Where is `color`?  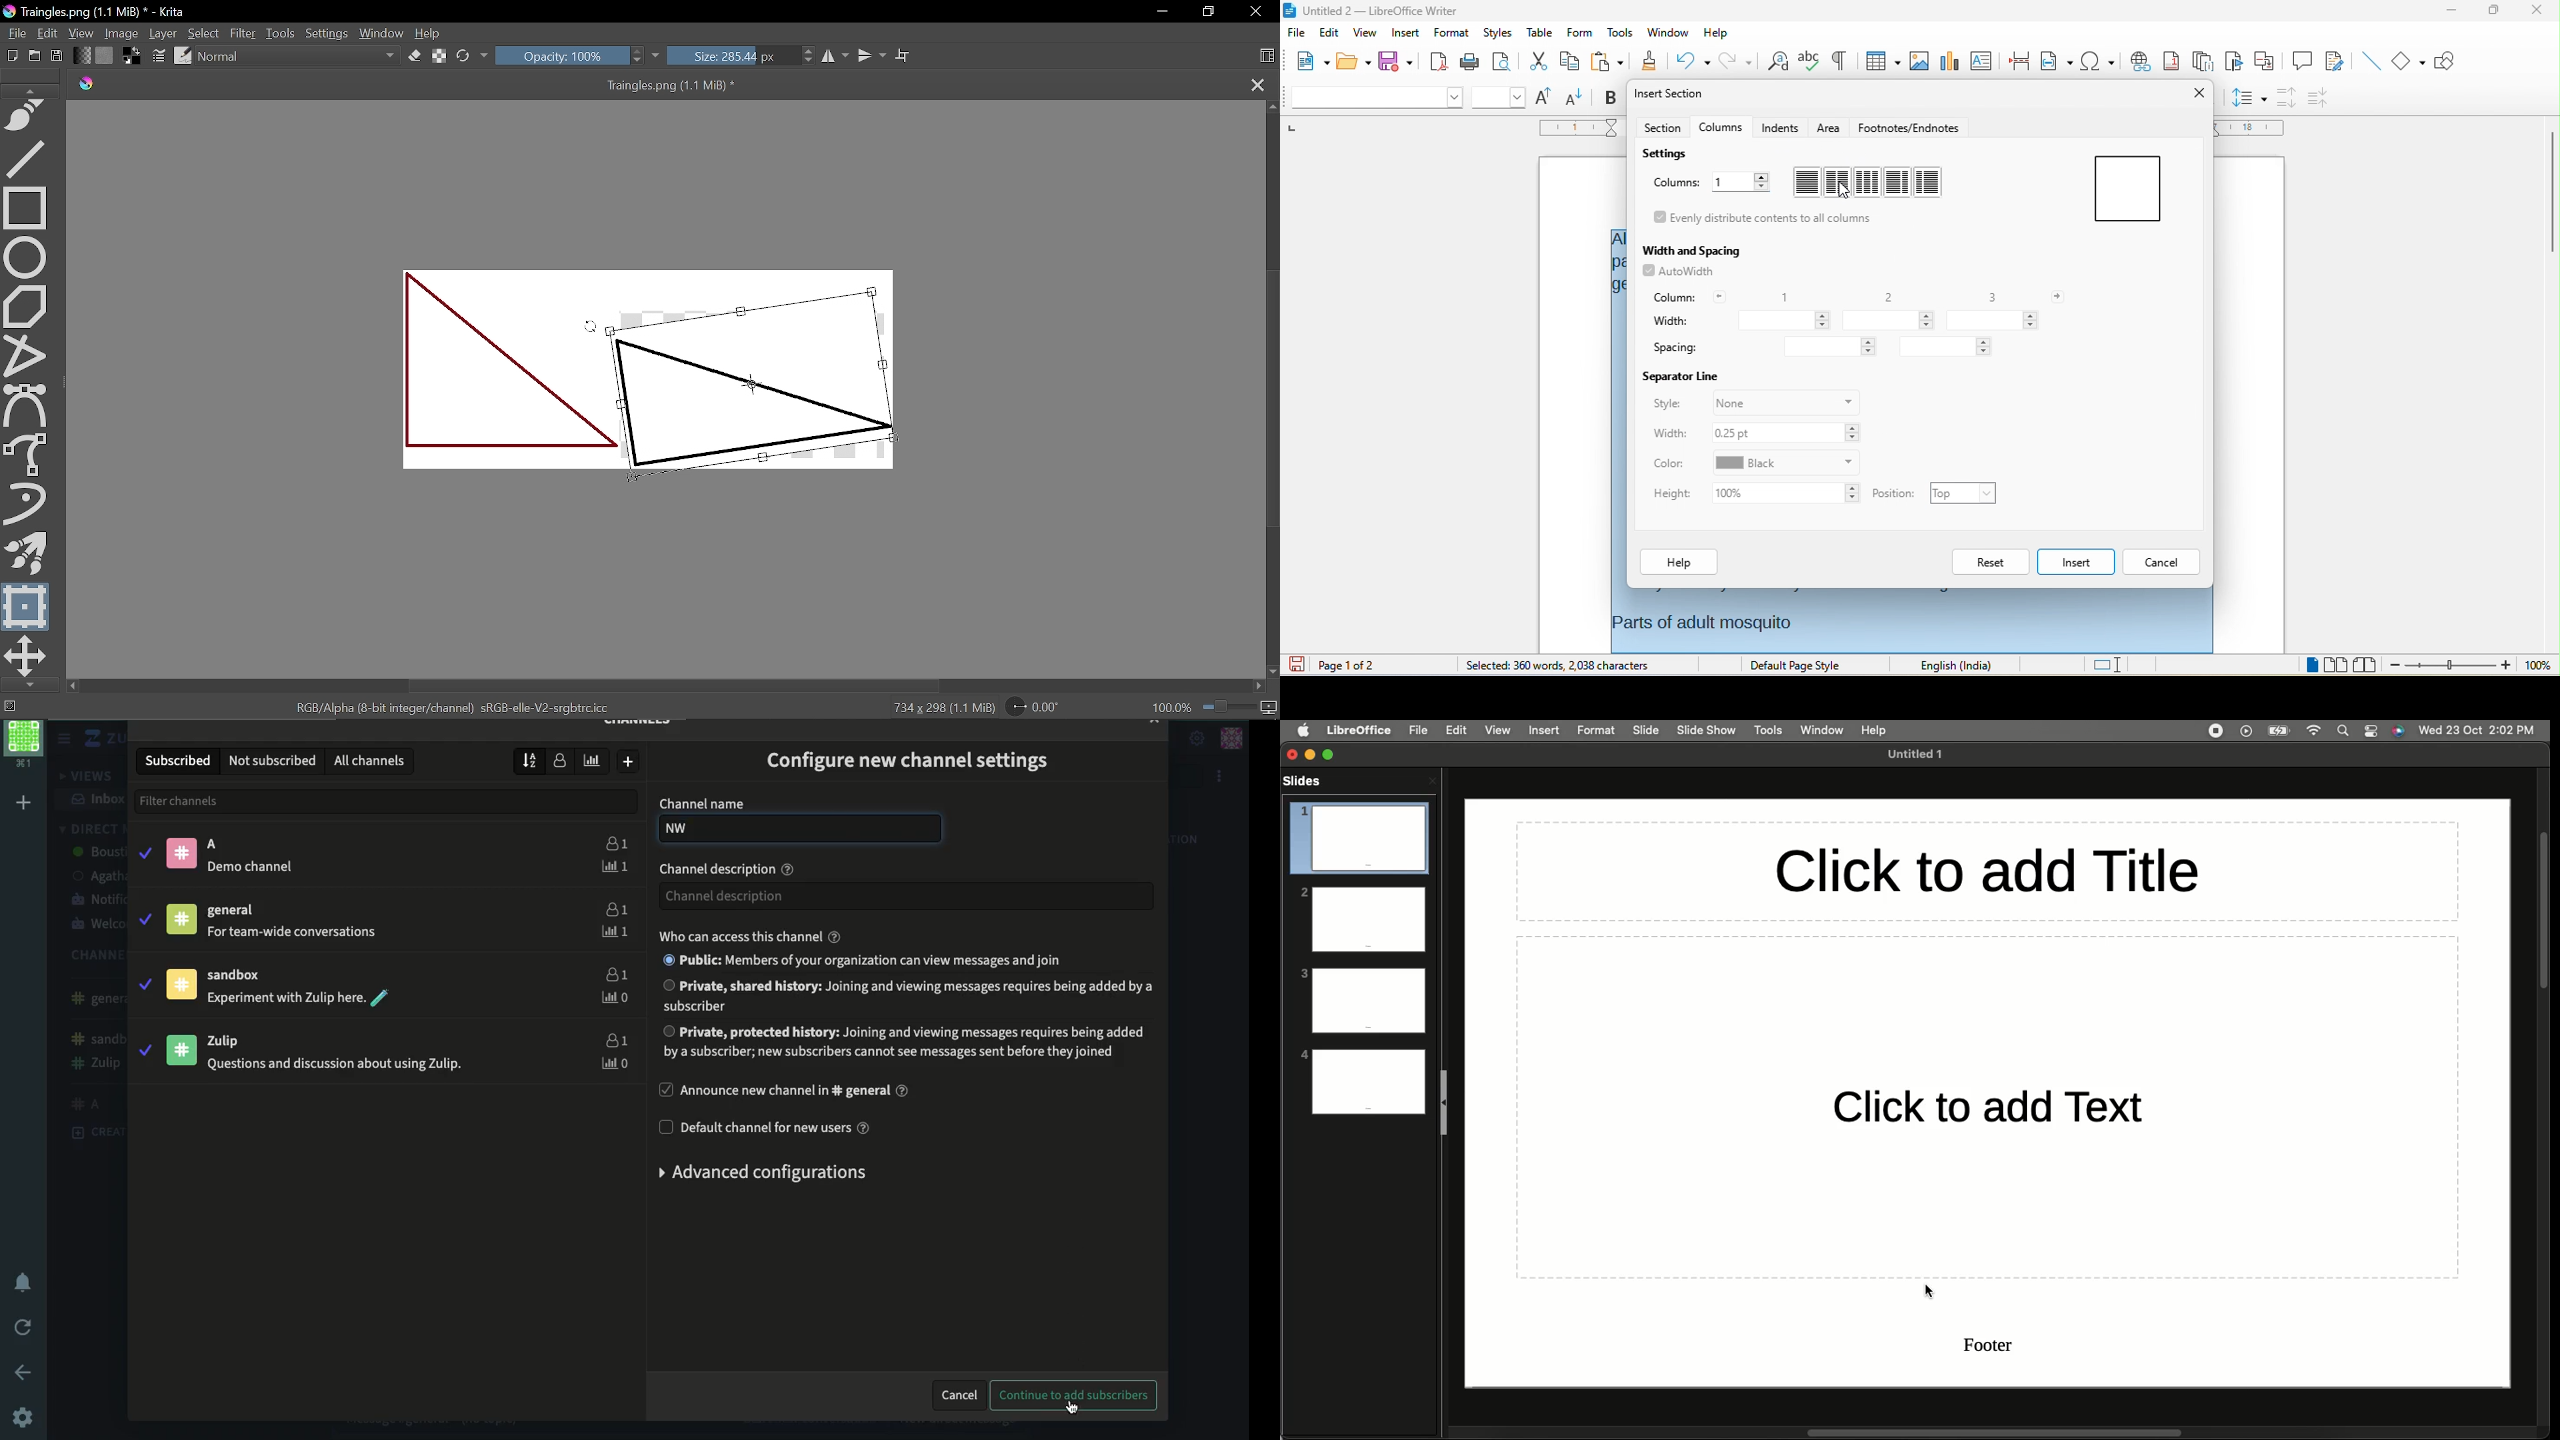 color is located at coordinates (1671, 464).